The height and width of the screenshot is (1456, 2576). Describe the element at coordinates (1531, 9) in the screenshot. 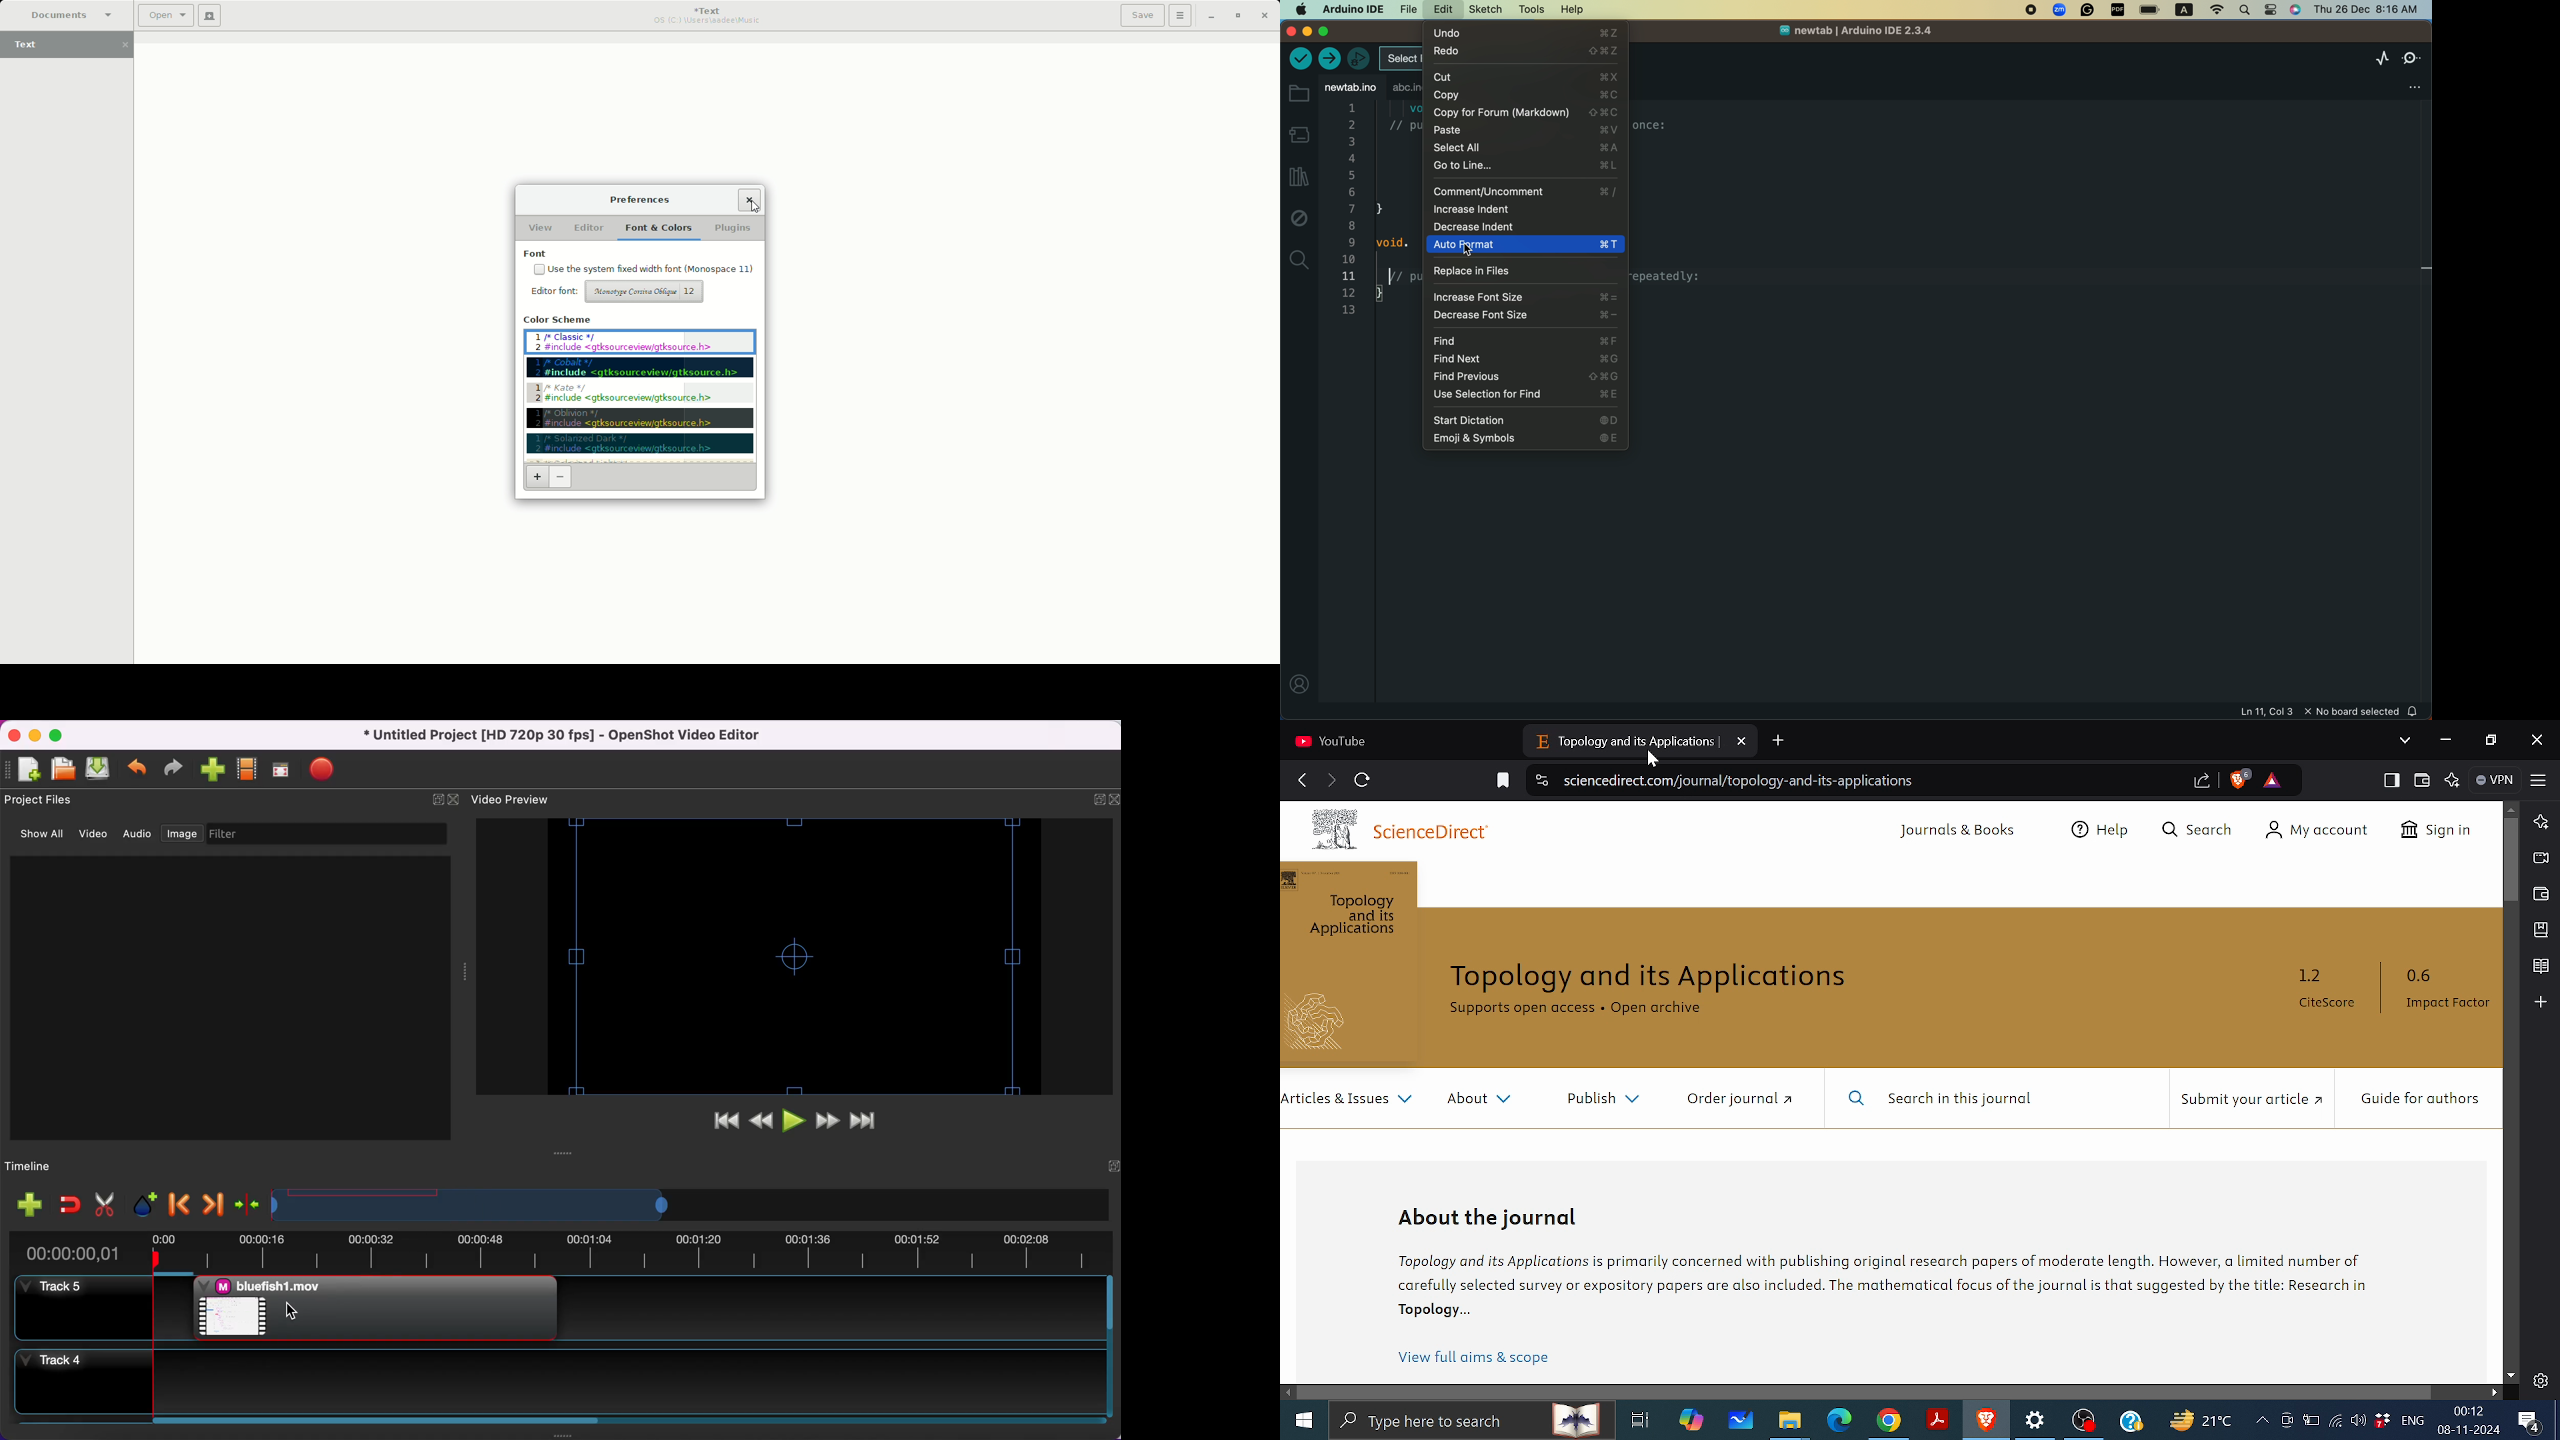

I see `tools` at that location.